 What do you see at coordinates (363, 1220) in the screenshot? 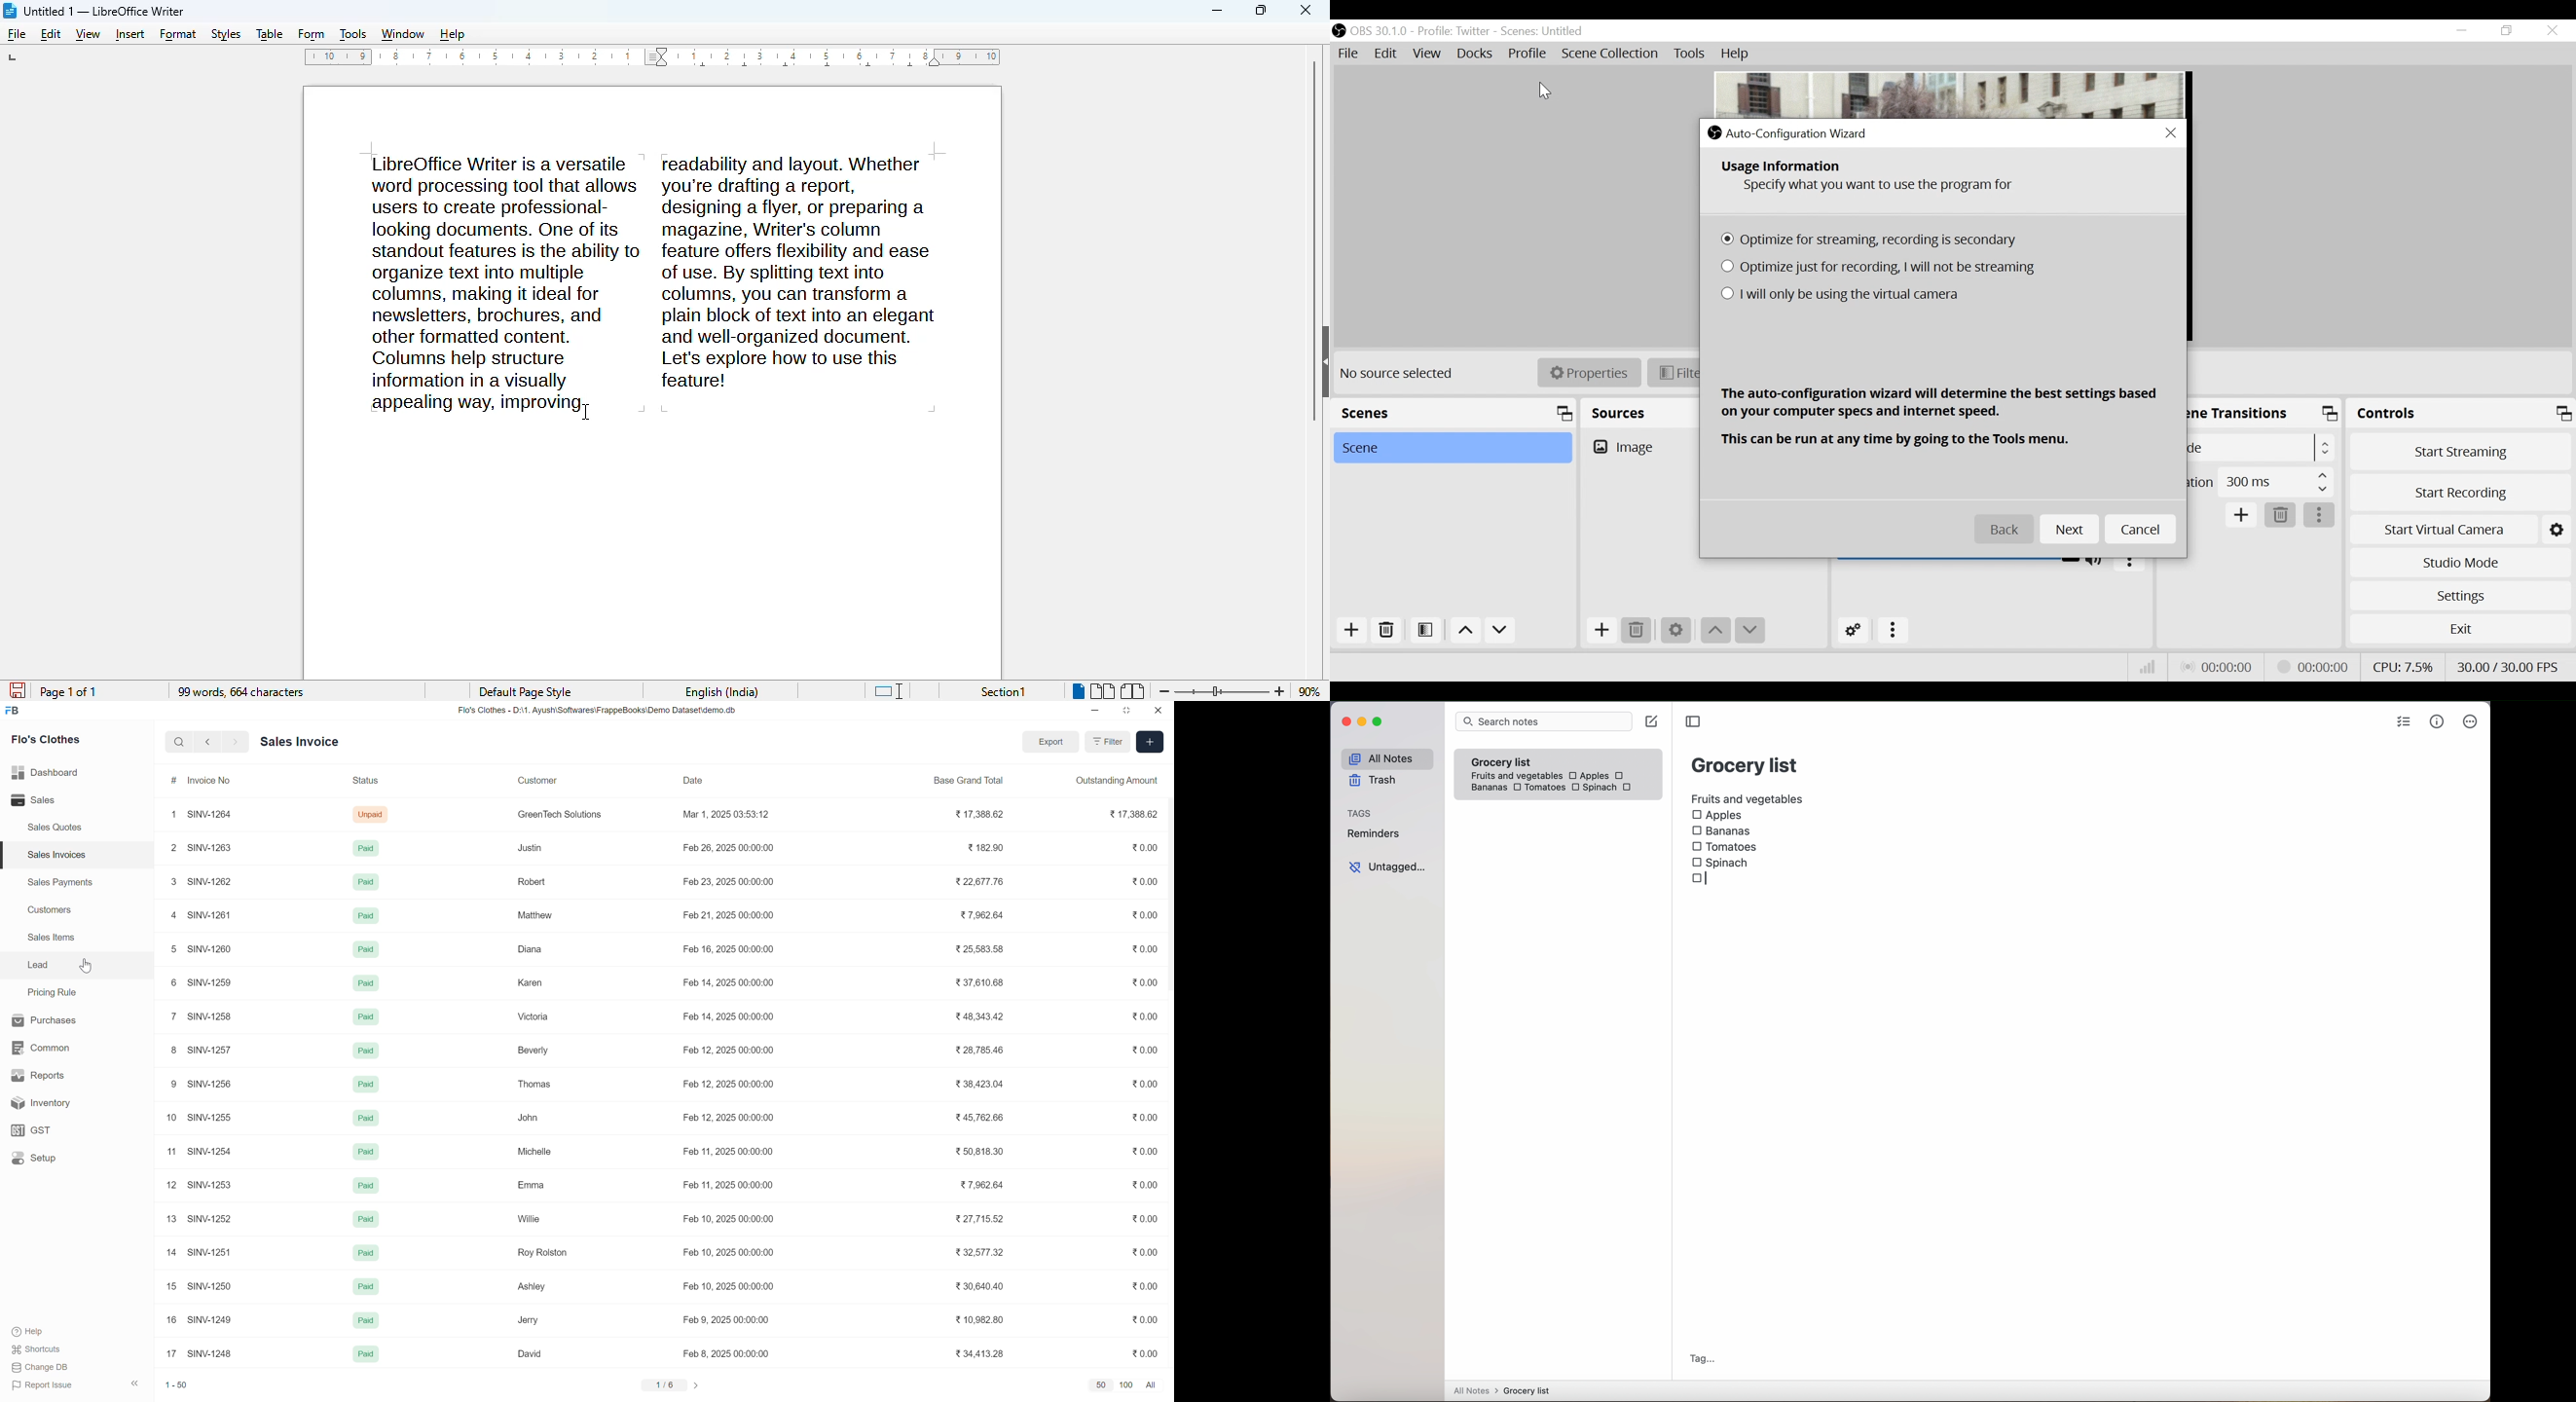
I see `Paid` at bounding box center [363, 1220].